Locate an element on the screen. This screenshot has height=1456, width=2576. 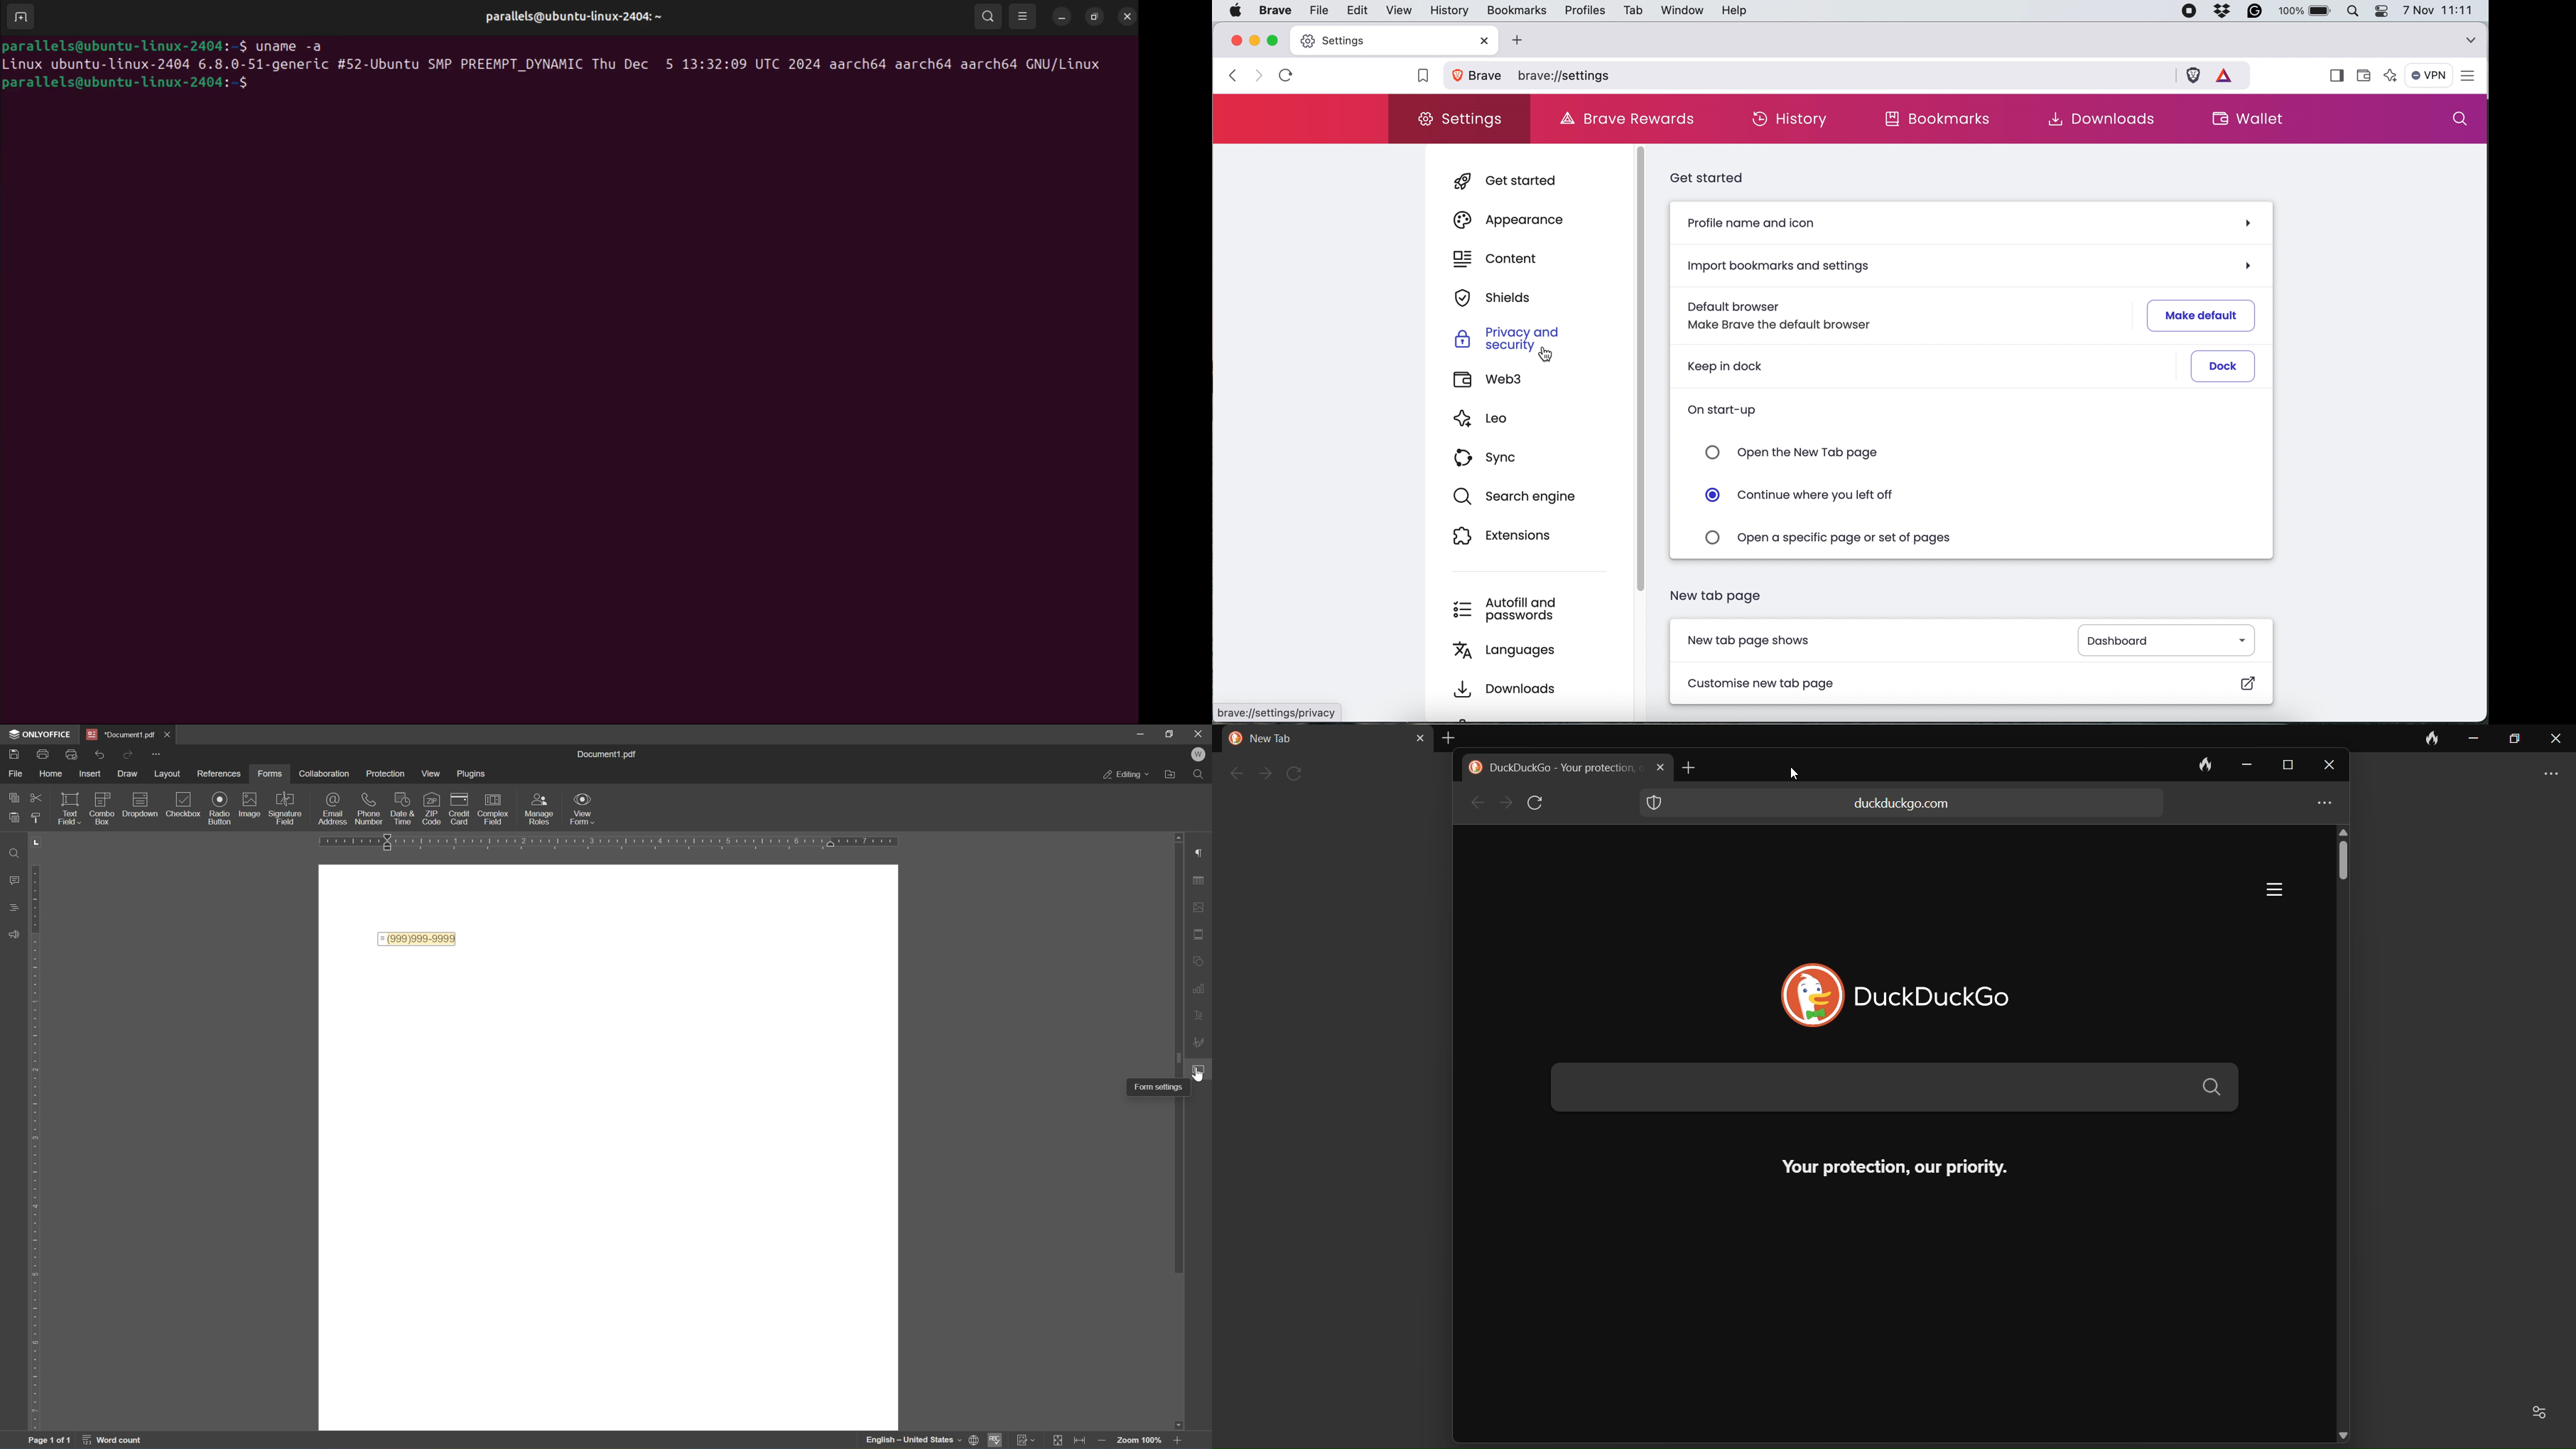
table settings is located at coordinates (1202, 879).